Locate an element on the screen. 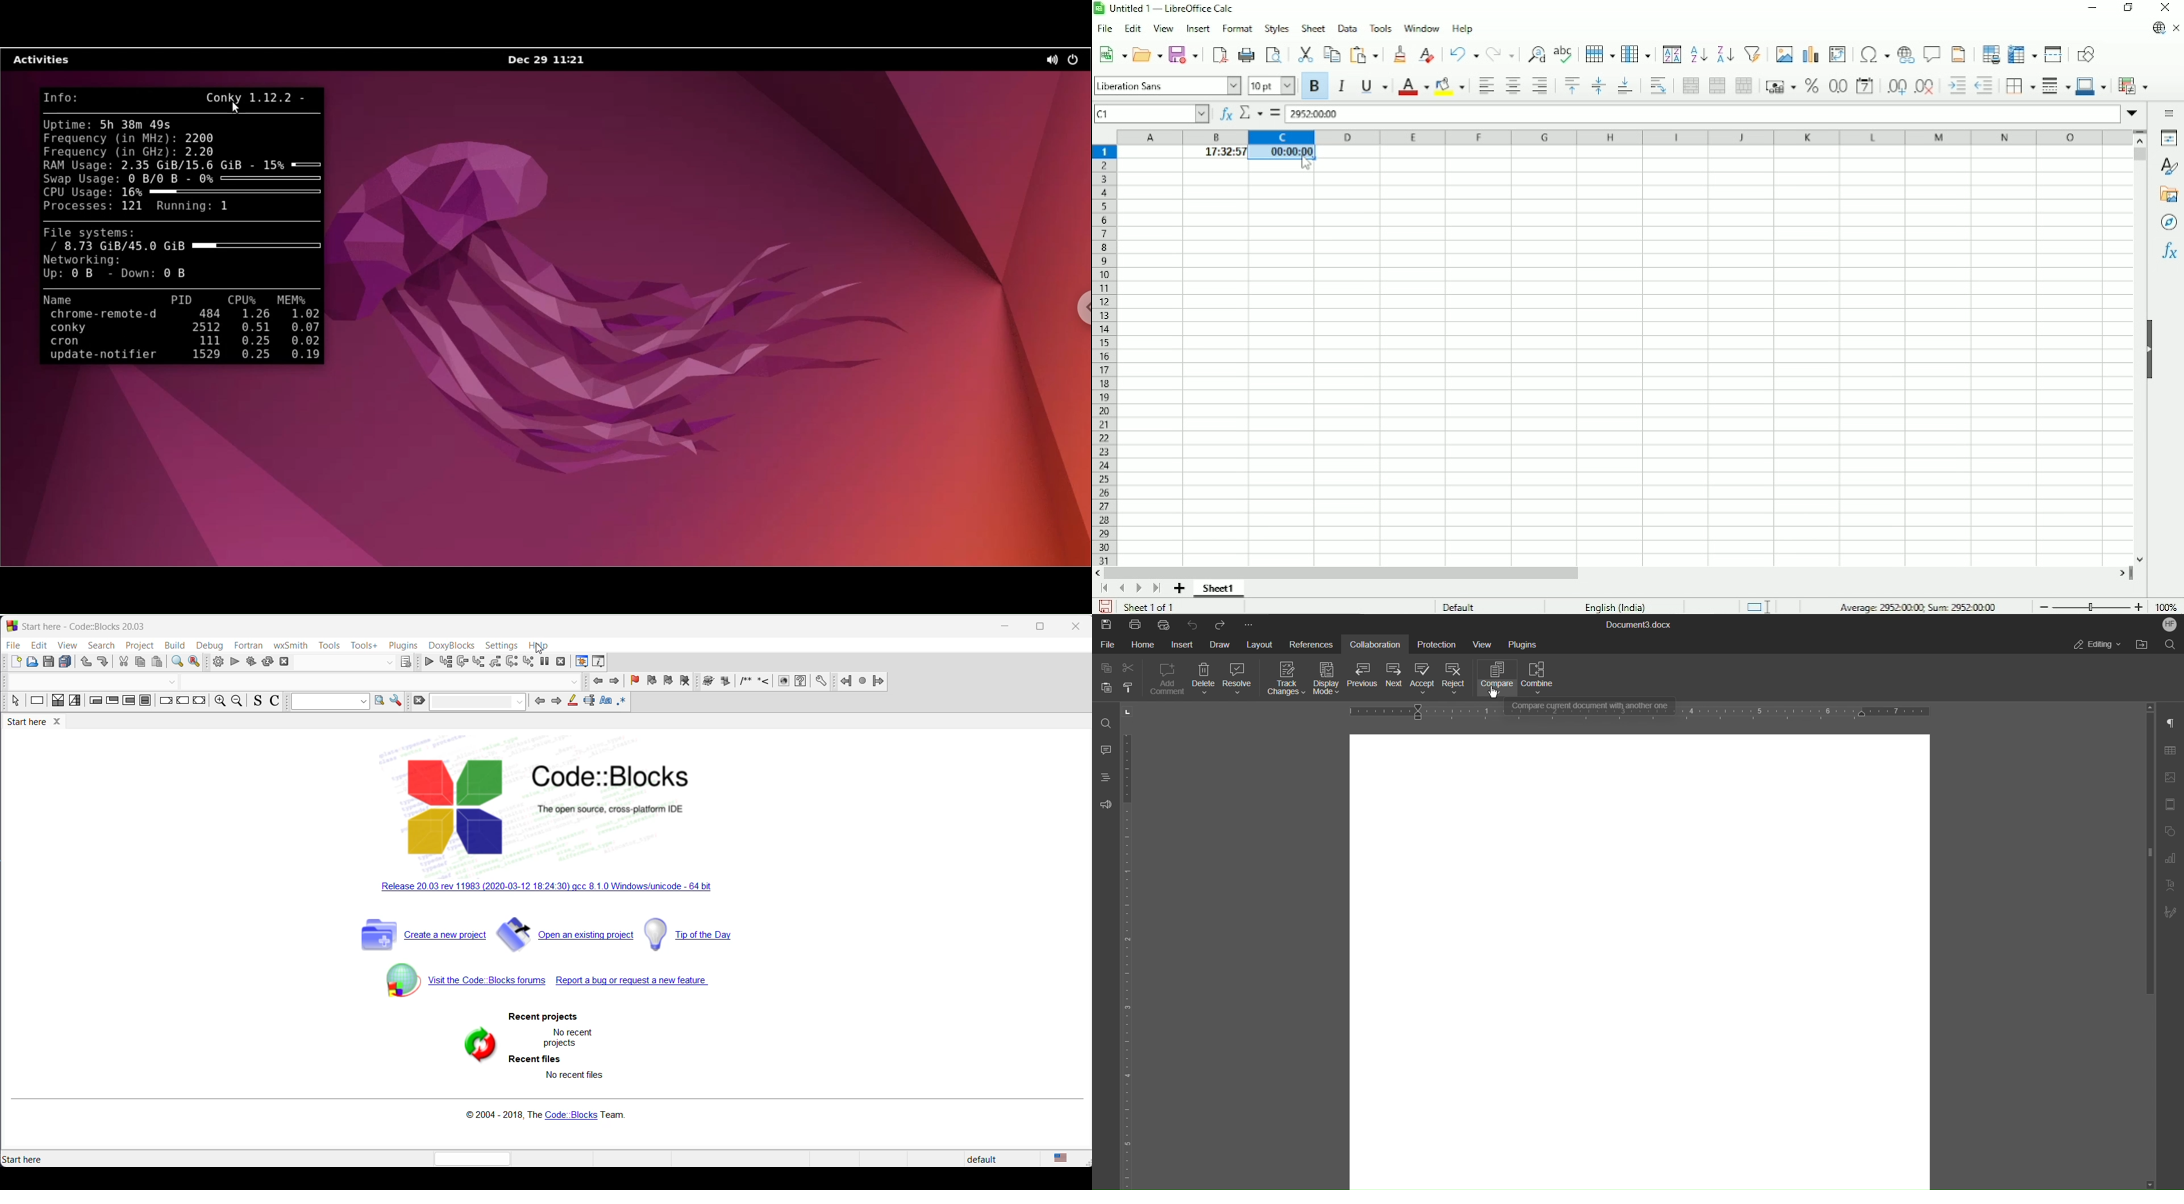 The image size is (2184, 1204). Italic is located at coordinates (1340, 86).